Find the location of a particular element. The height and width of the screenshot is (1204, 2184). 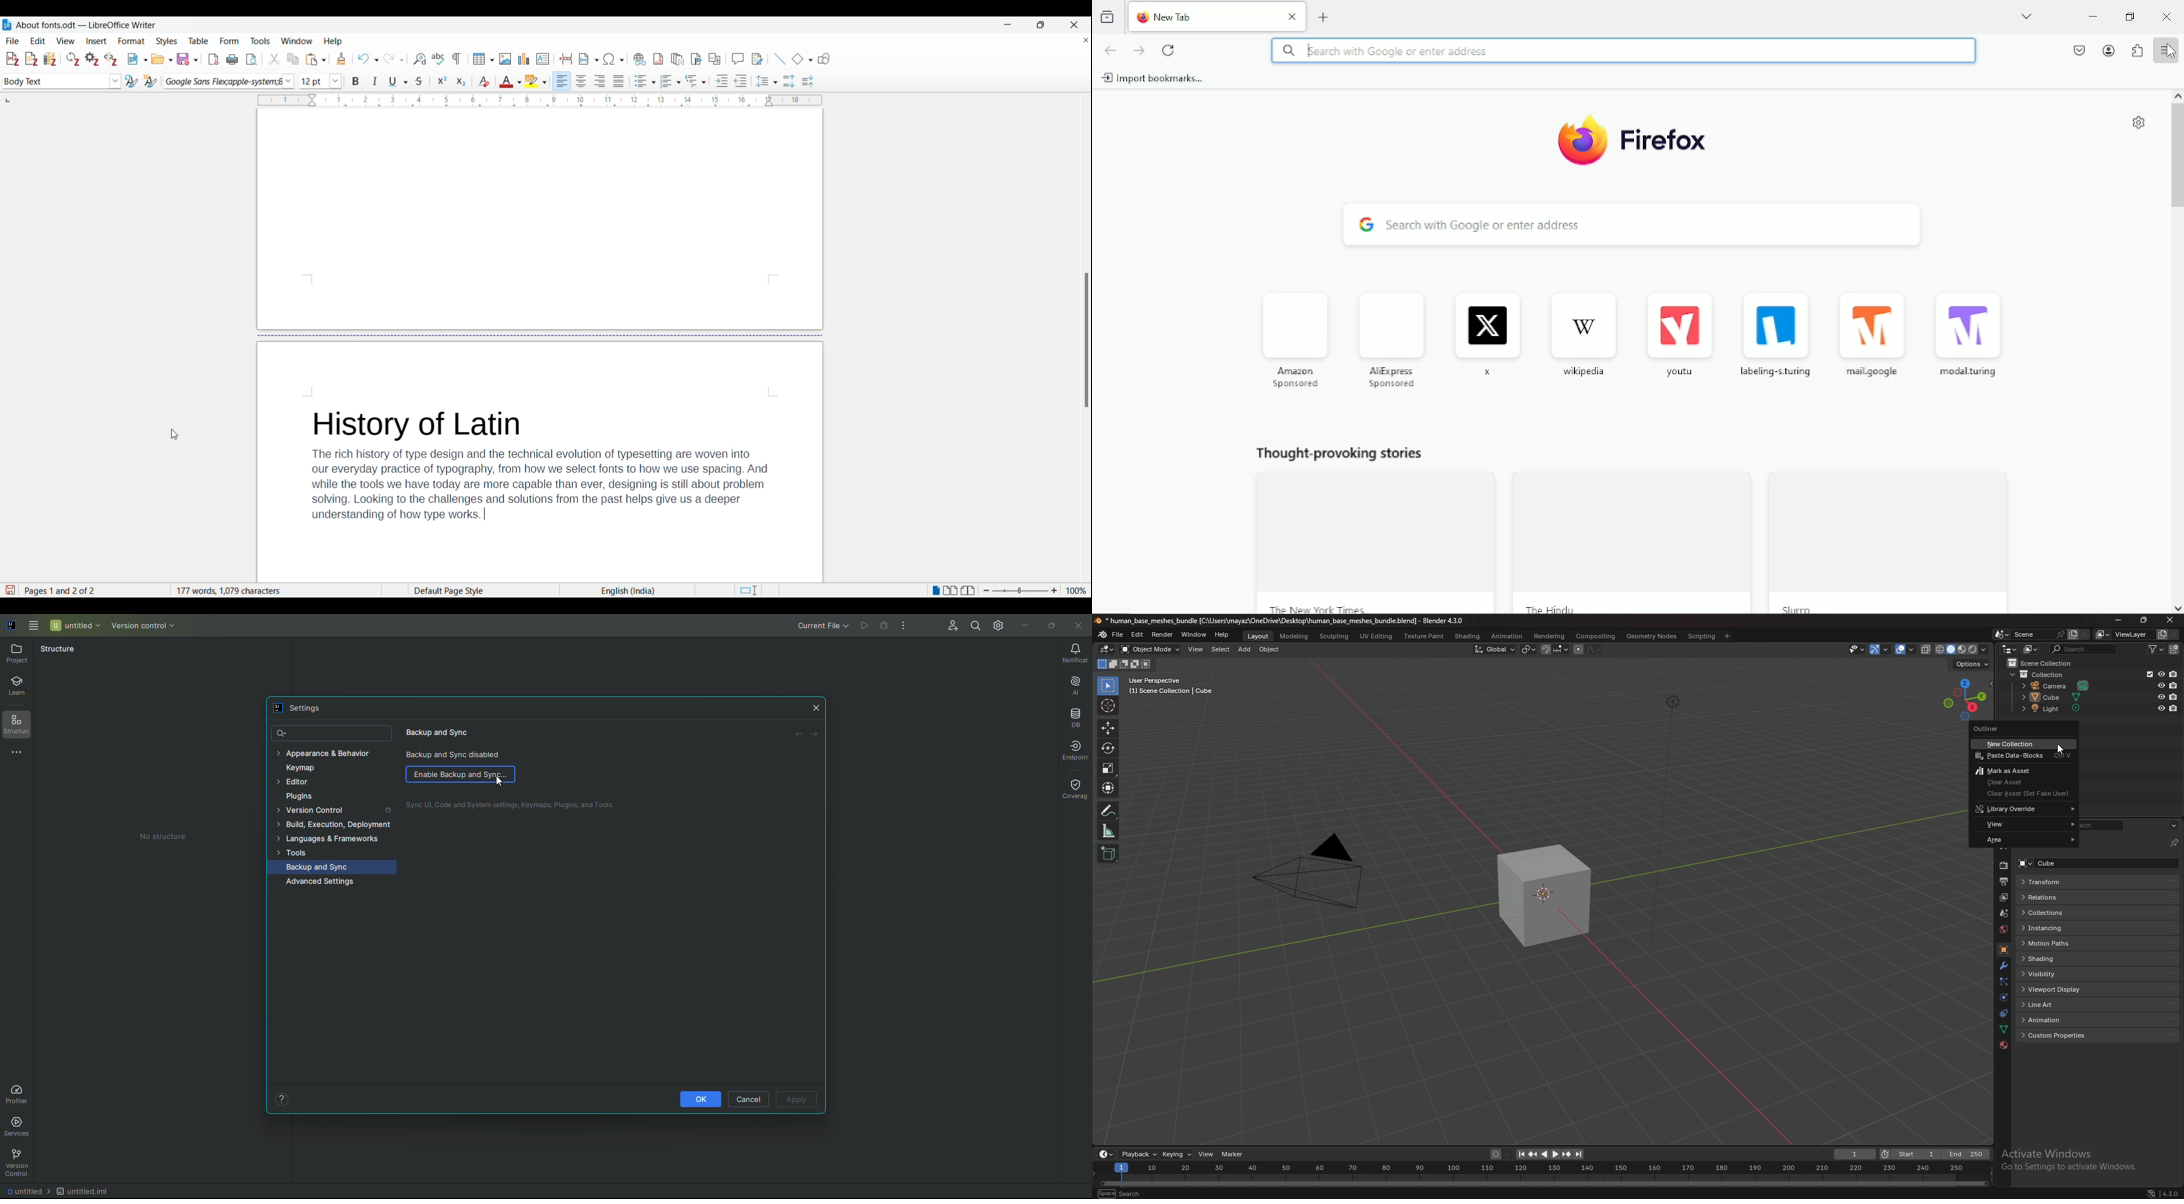

select is located at coordinates (1221, 649).